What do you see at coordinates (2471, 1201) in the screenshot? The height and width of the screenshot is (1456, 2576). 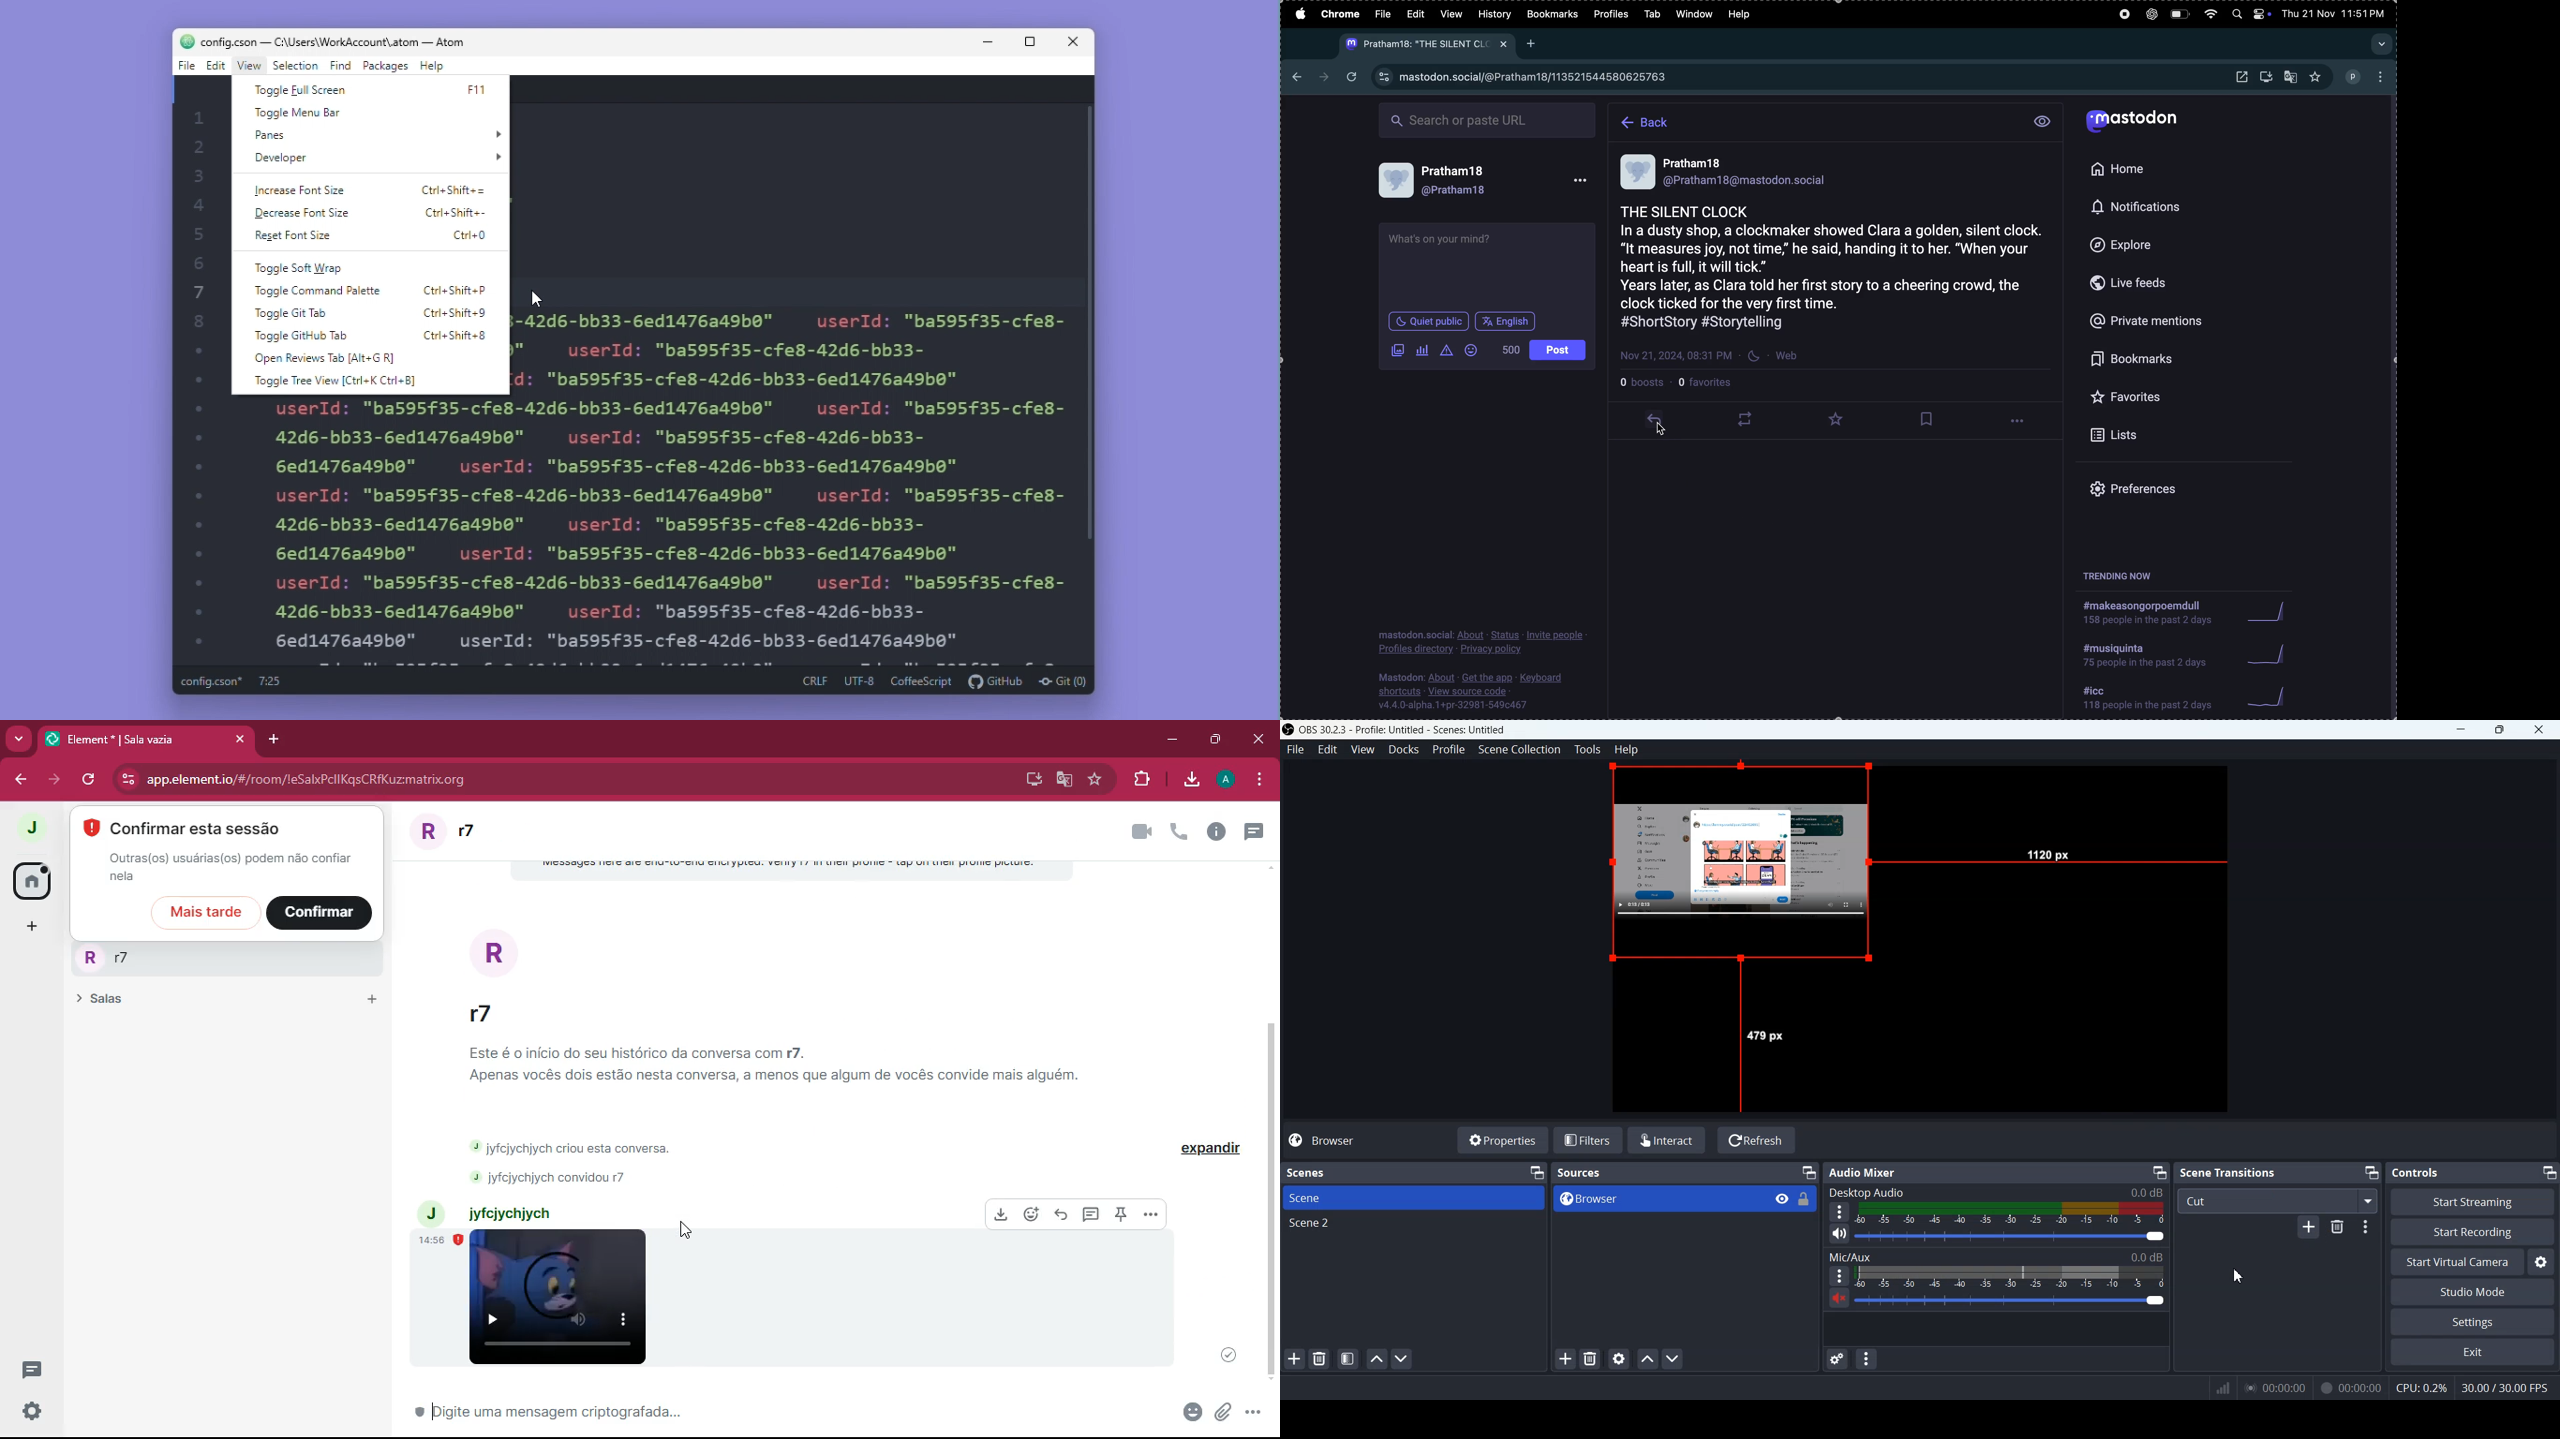 I see `Start Streaming` at bounding box center [2471, 1201].